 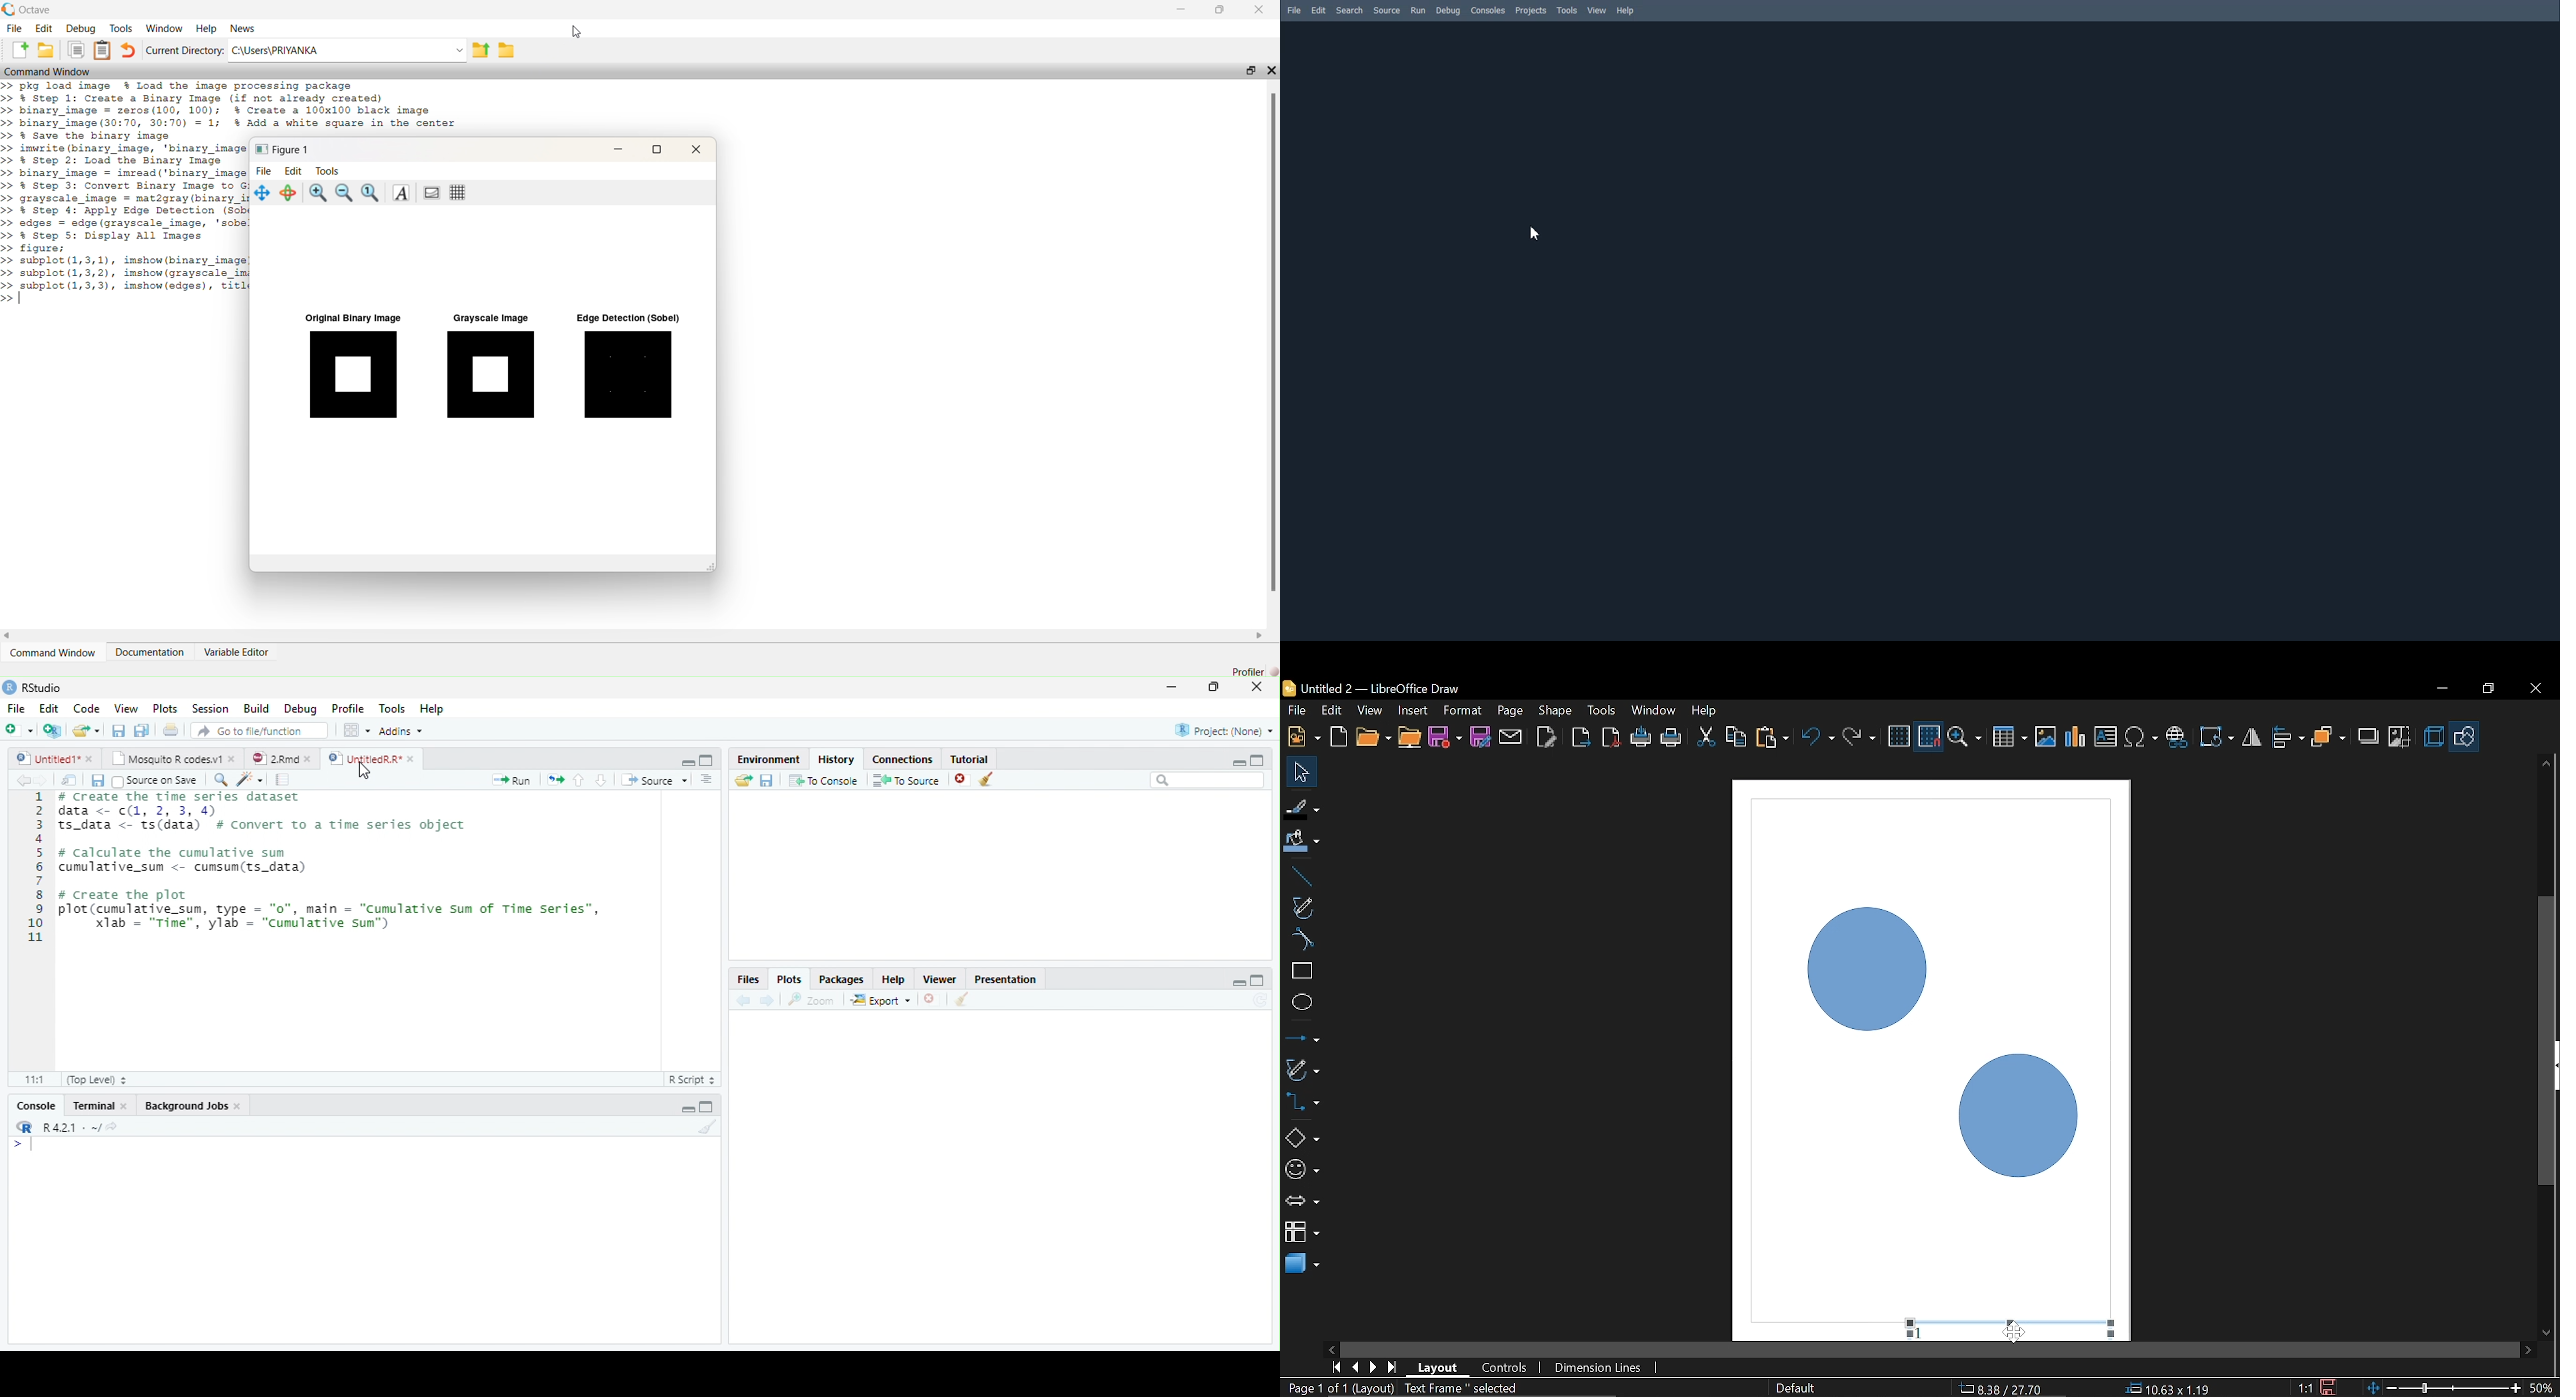 What do you see at coordinates (433, 711) in the screenshot?
I see `Help` at bounding box center [433, 711].